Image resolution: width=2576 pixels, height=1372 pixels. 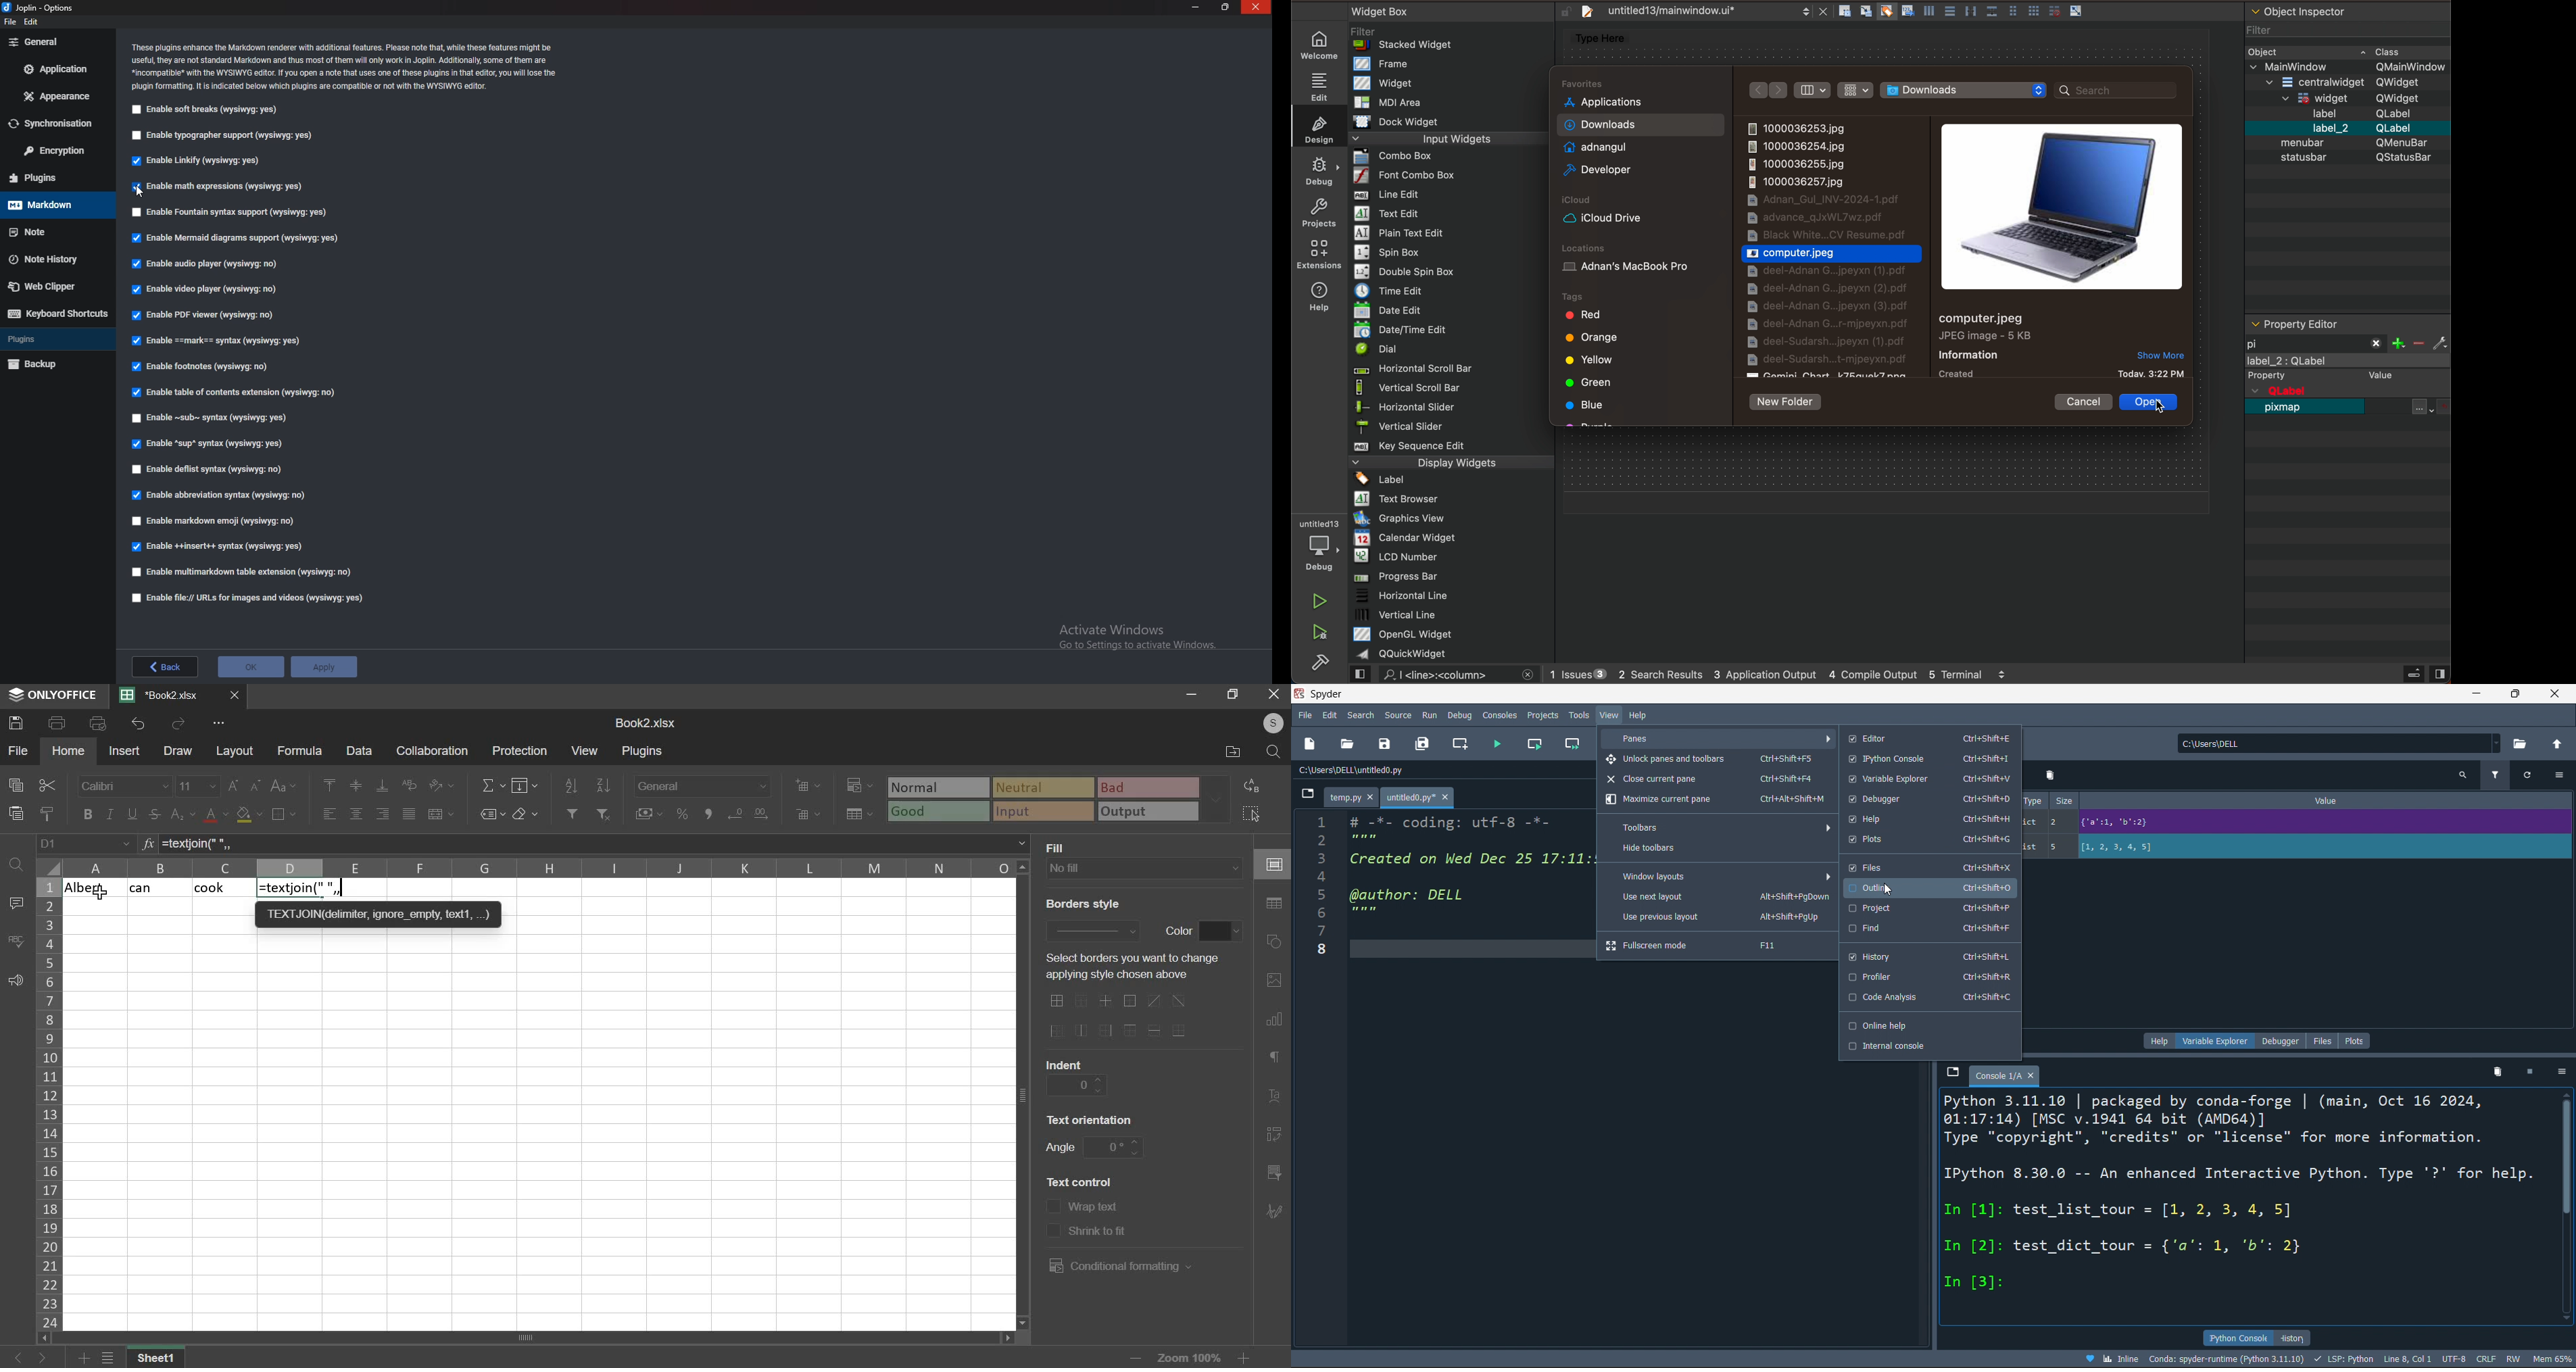 I want to click on enable soft breaks, so click(x=209, y=109).